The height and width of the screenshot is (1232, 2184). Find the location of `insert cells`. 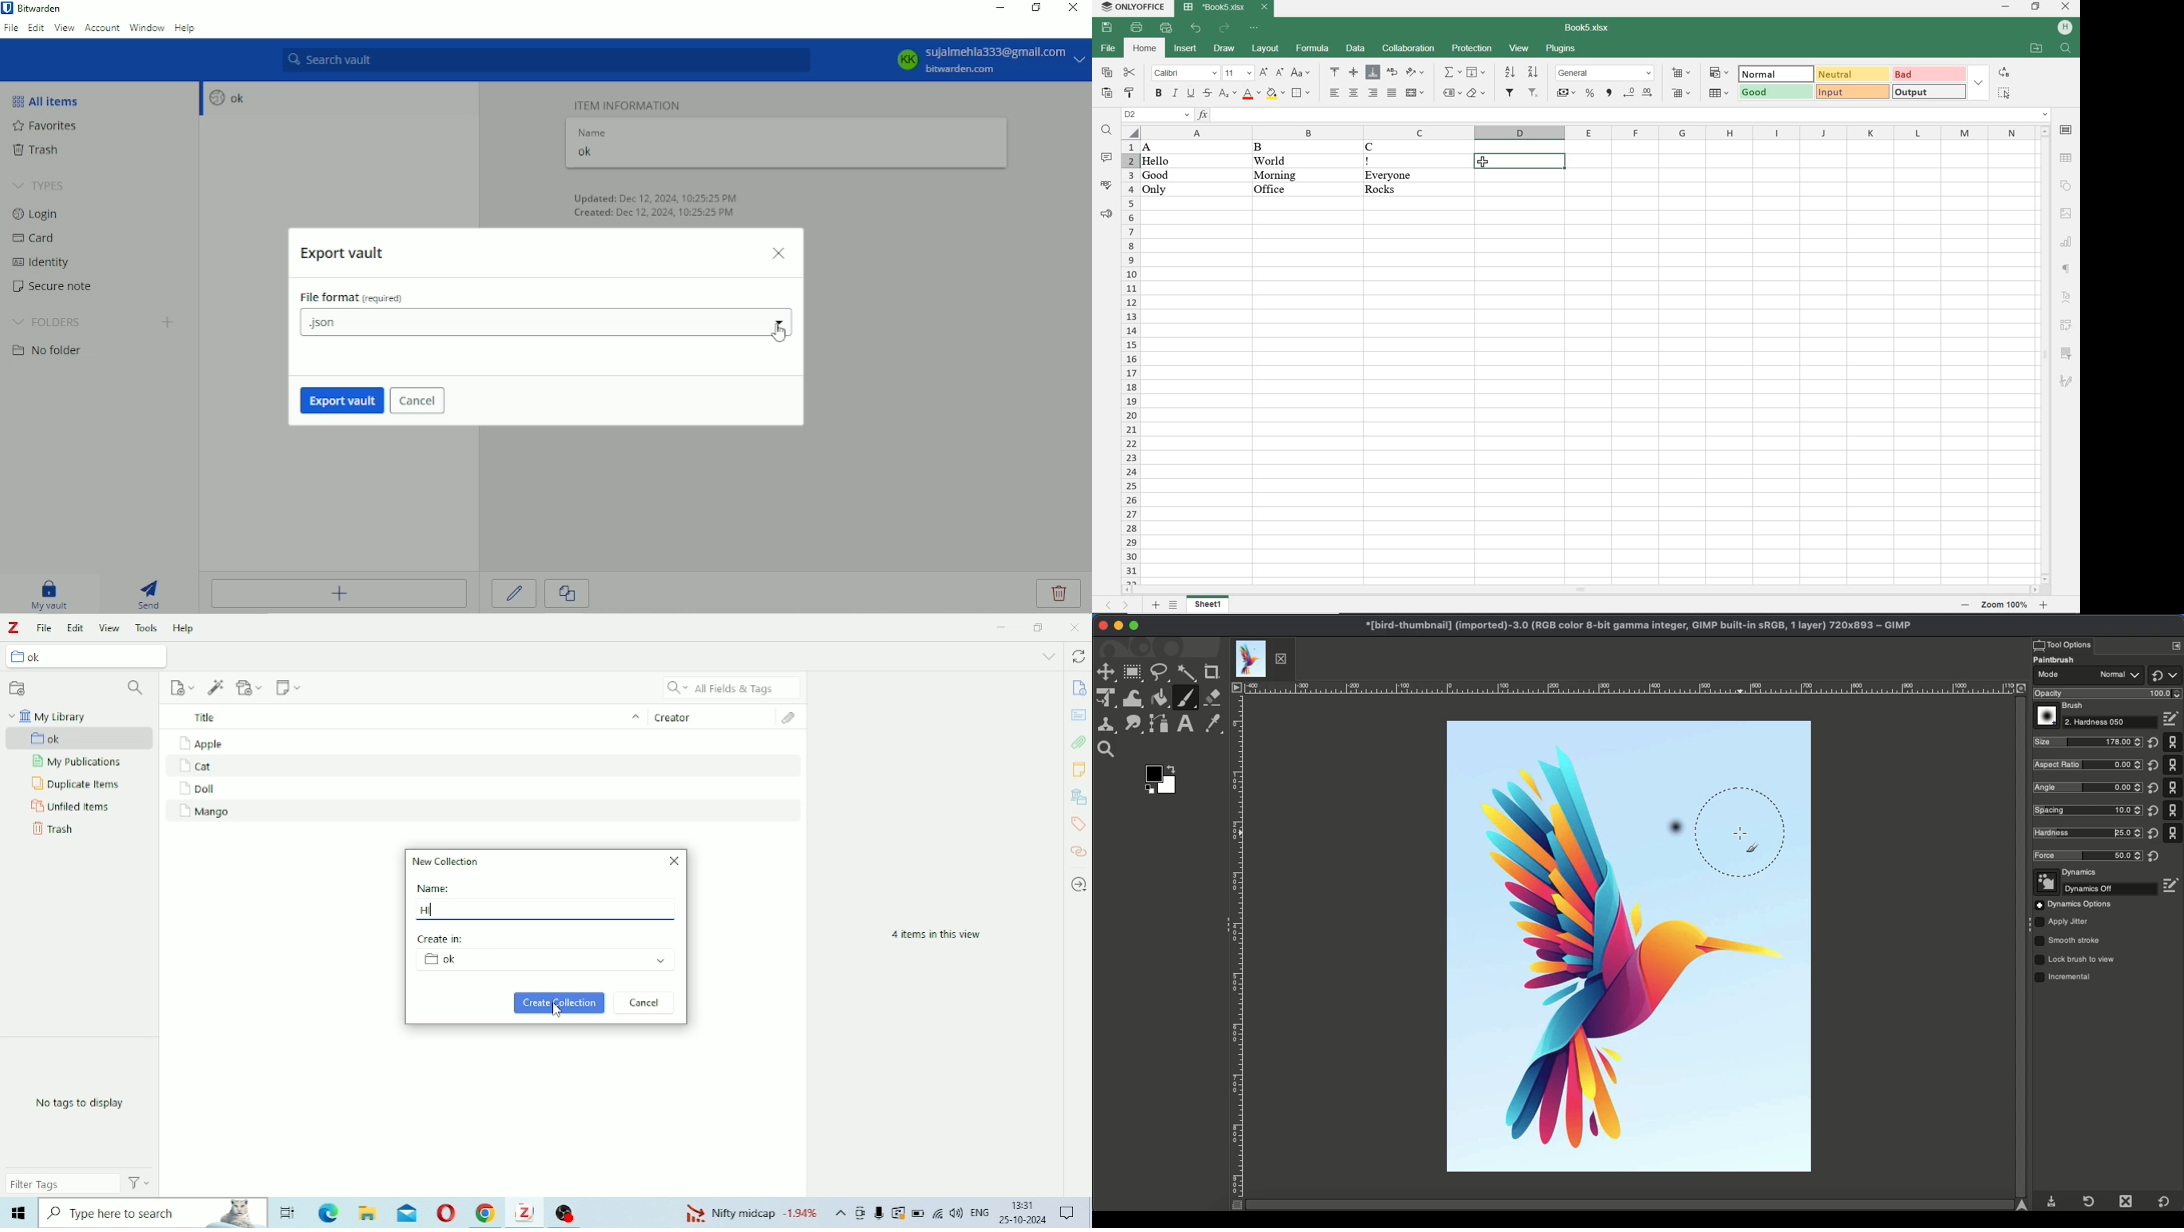

insert cells is located at coordinates (1681, 74).